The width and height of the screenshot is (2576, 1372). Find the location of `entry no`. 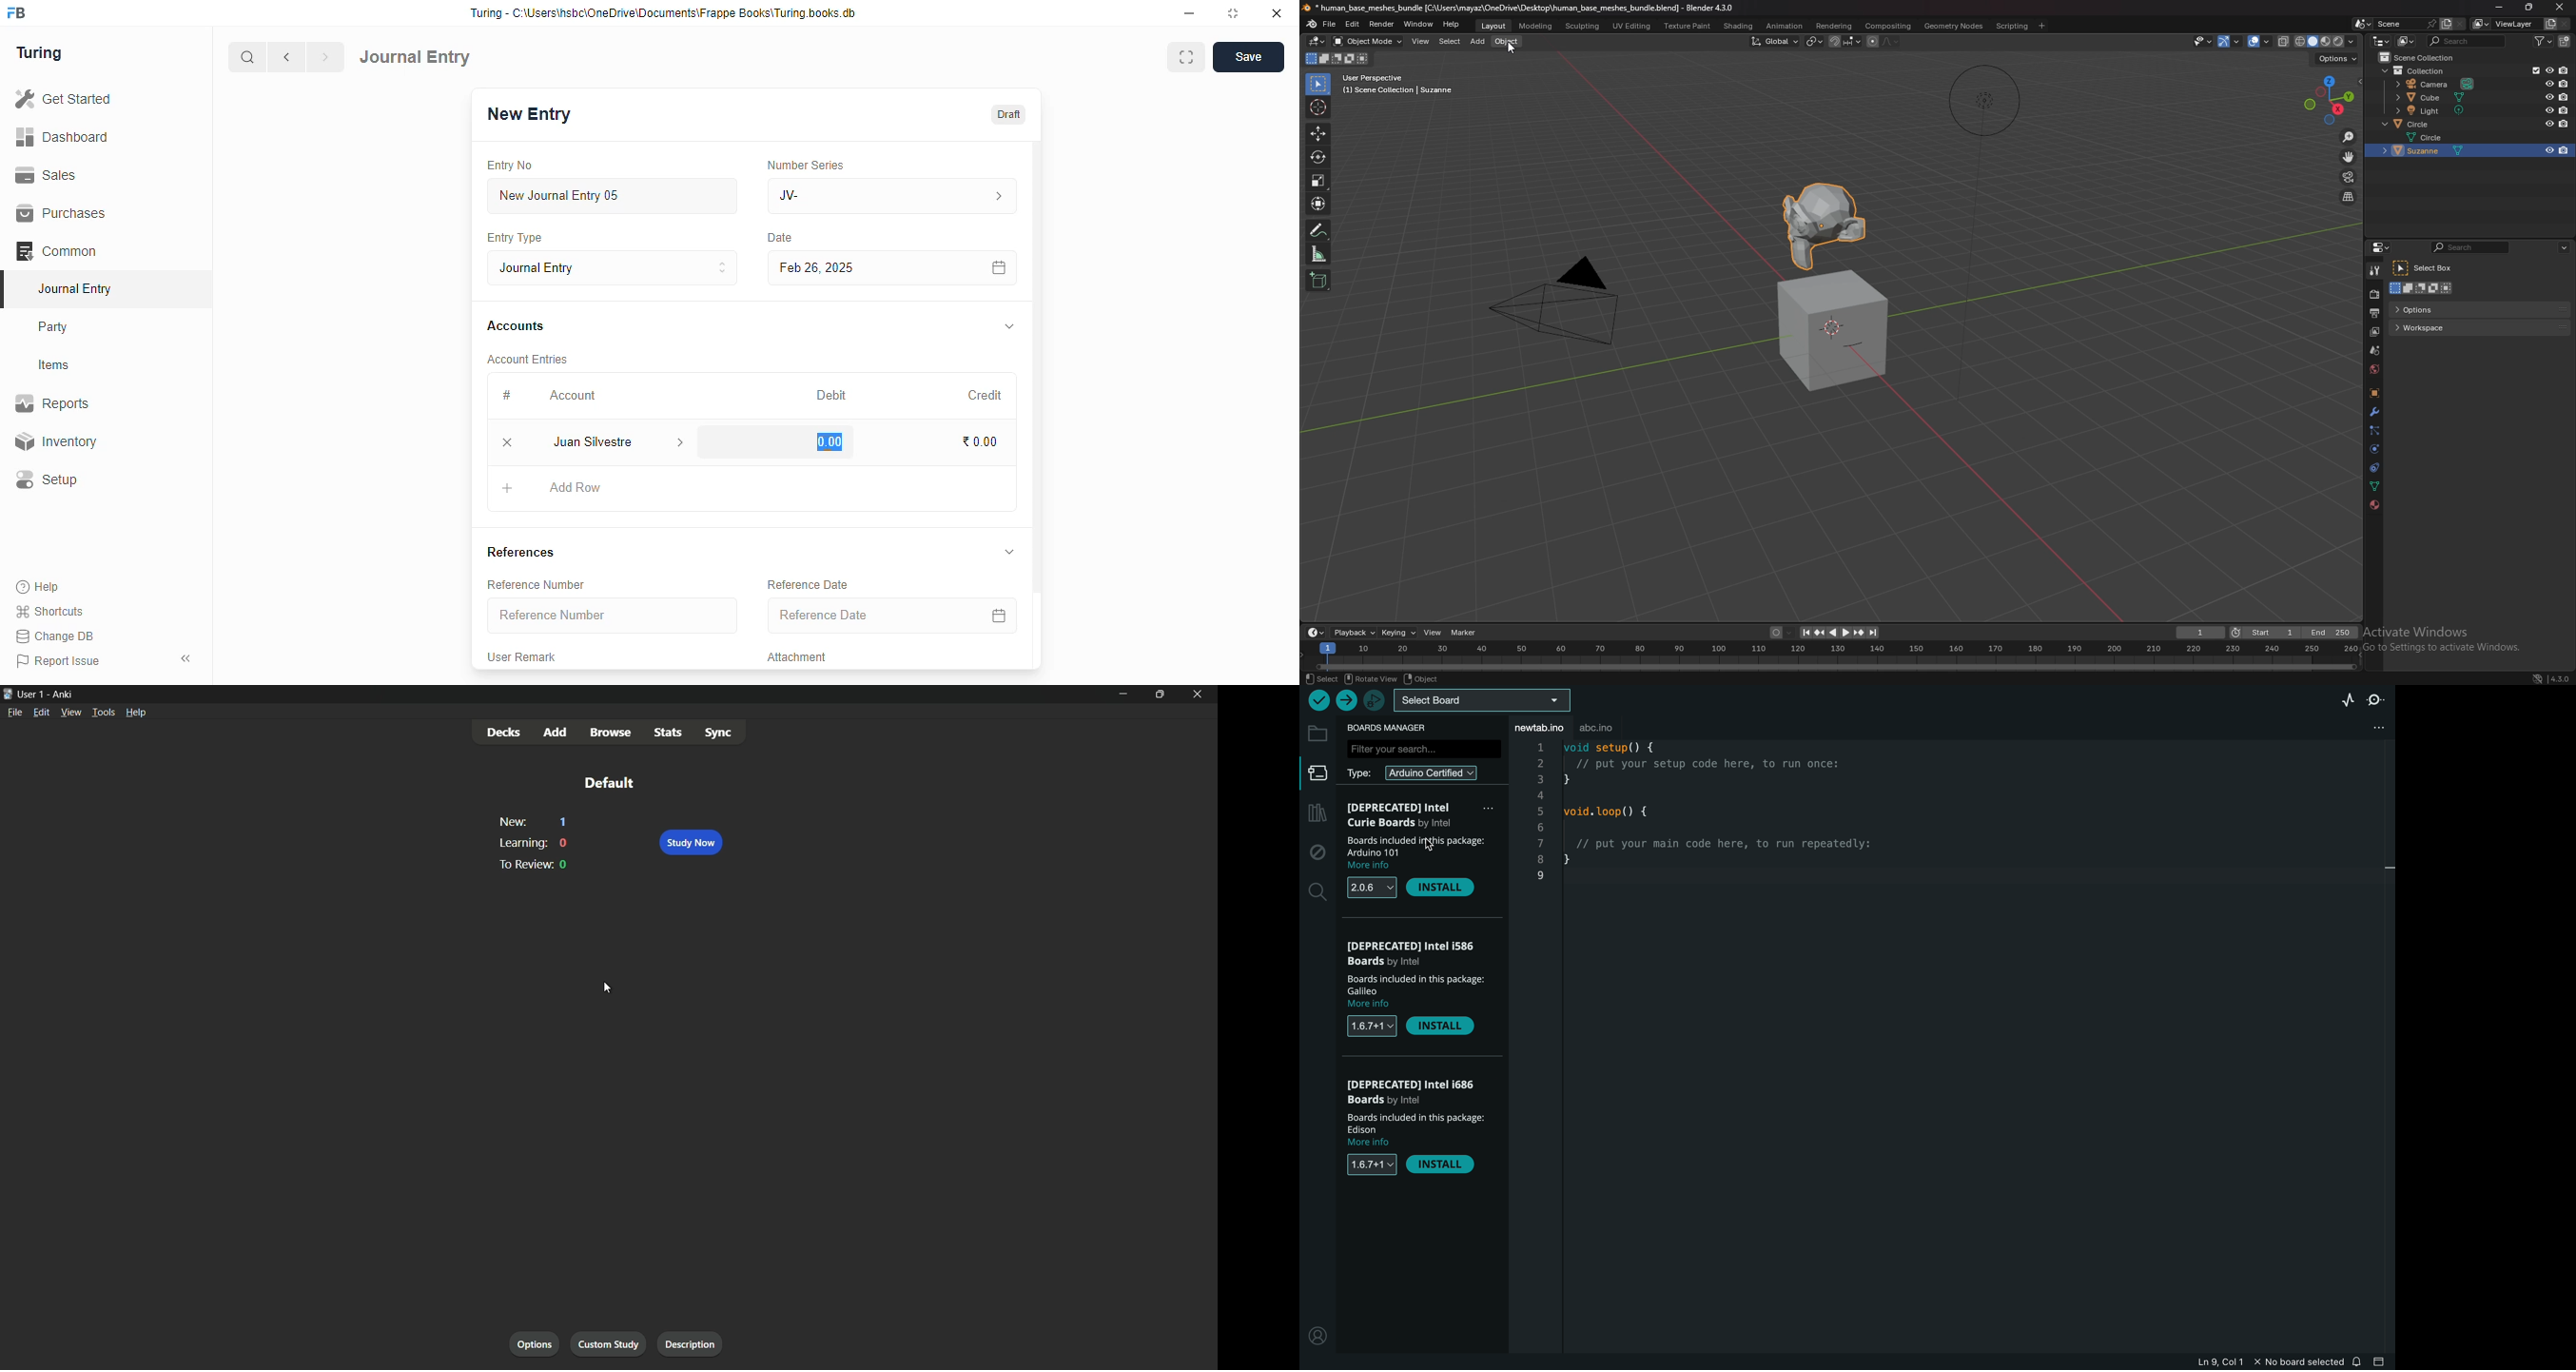

entry no is located at coordinates (511, 166).